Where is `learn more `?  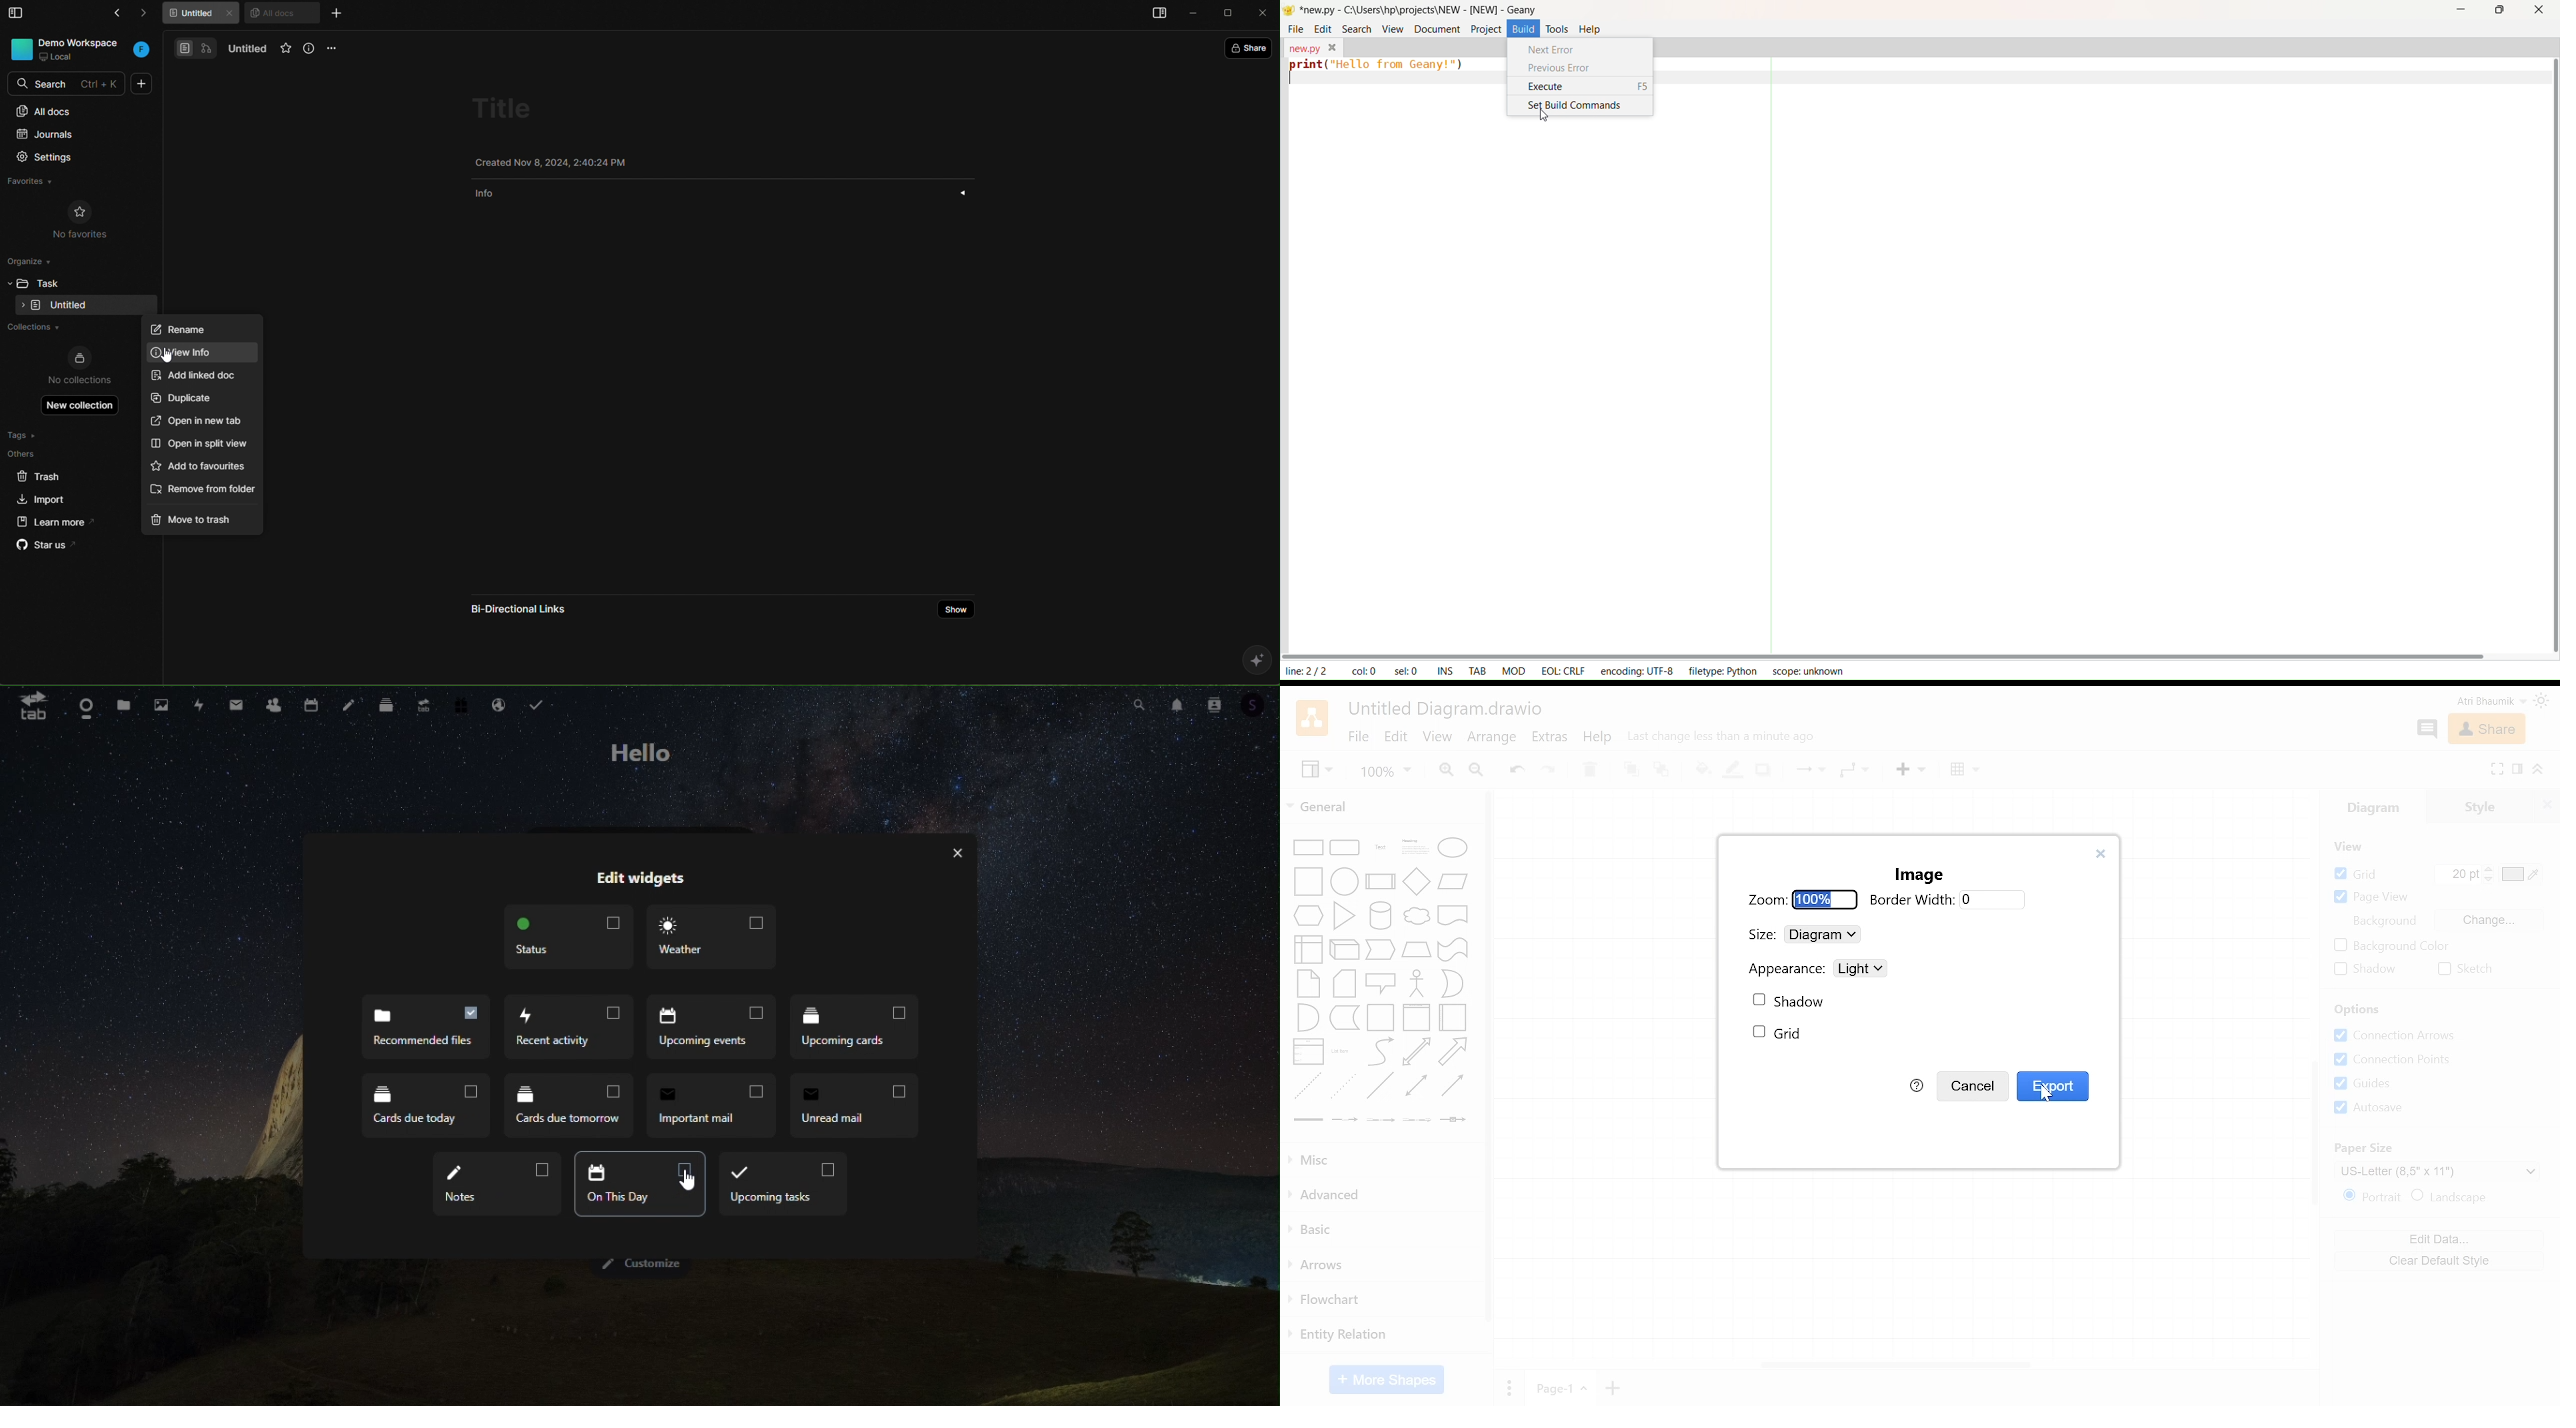 learn more  is located at coordinates (51, 522).